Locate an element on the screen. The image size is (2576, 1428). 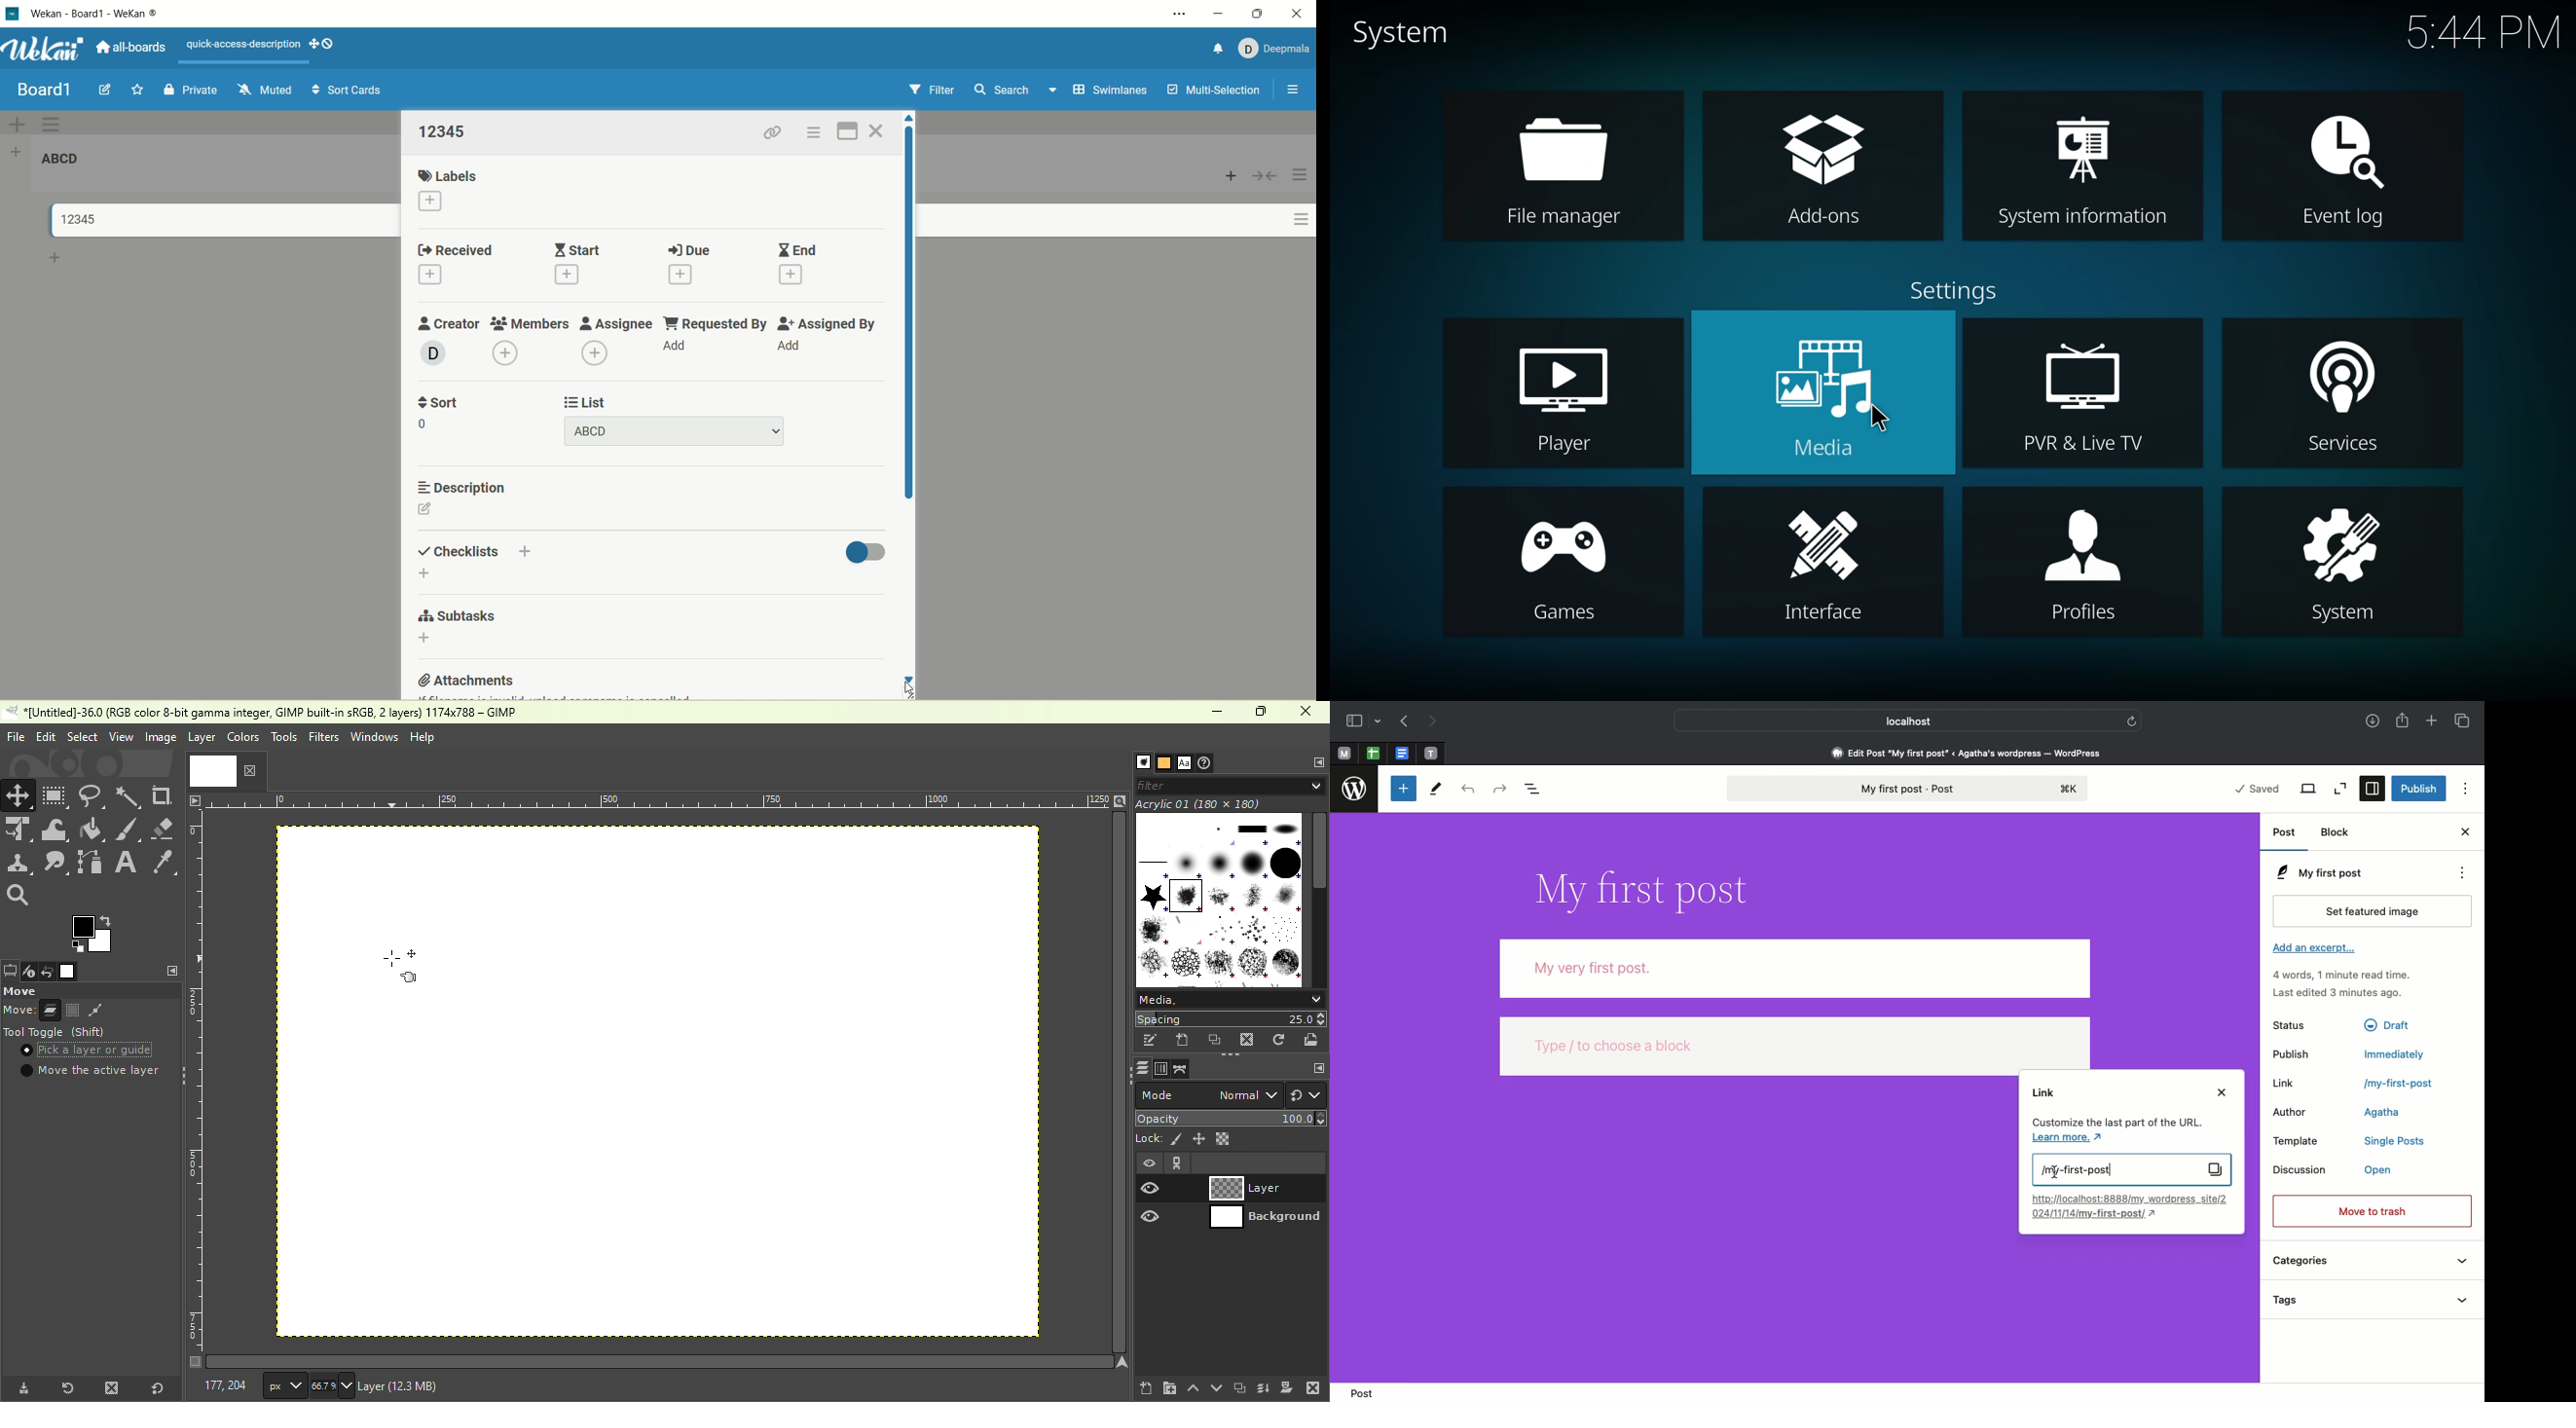
add card is located at coordinates (1232, 176).